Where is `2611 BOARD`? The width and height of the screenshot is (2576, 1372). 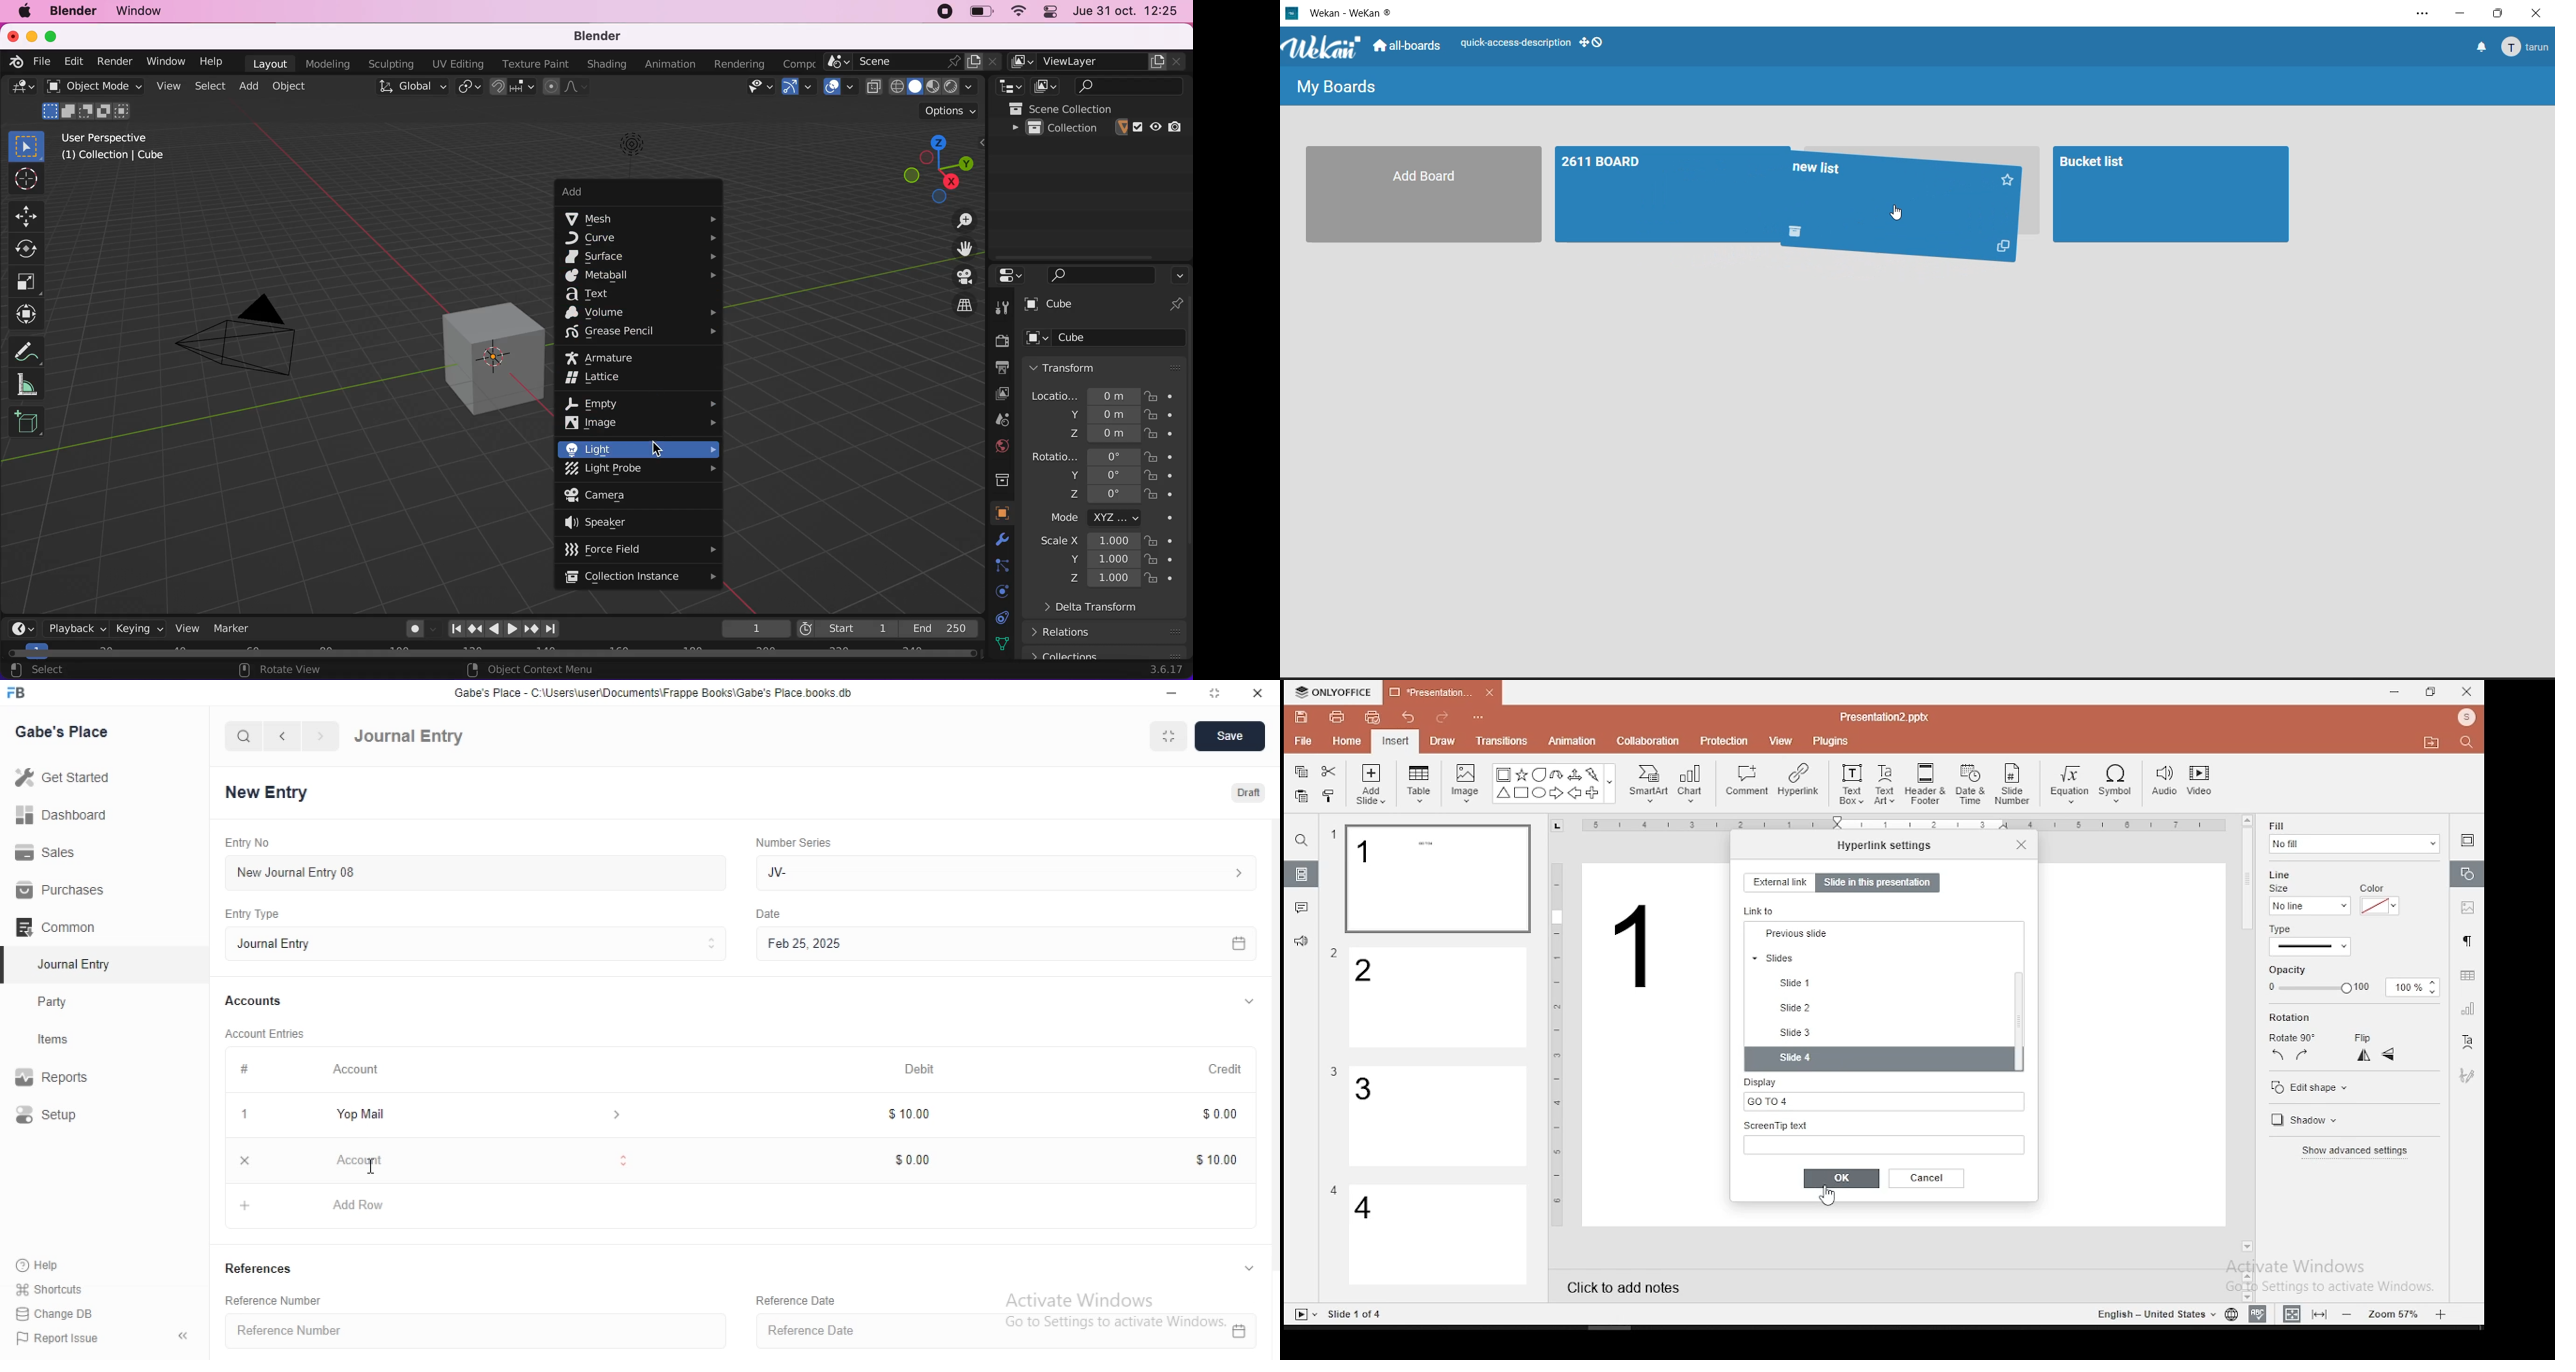
2611 BOARD is located at coordinates (1665, 193).